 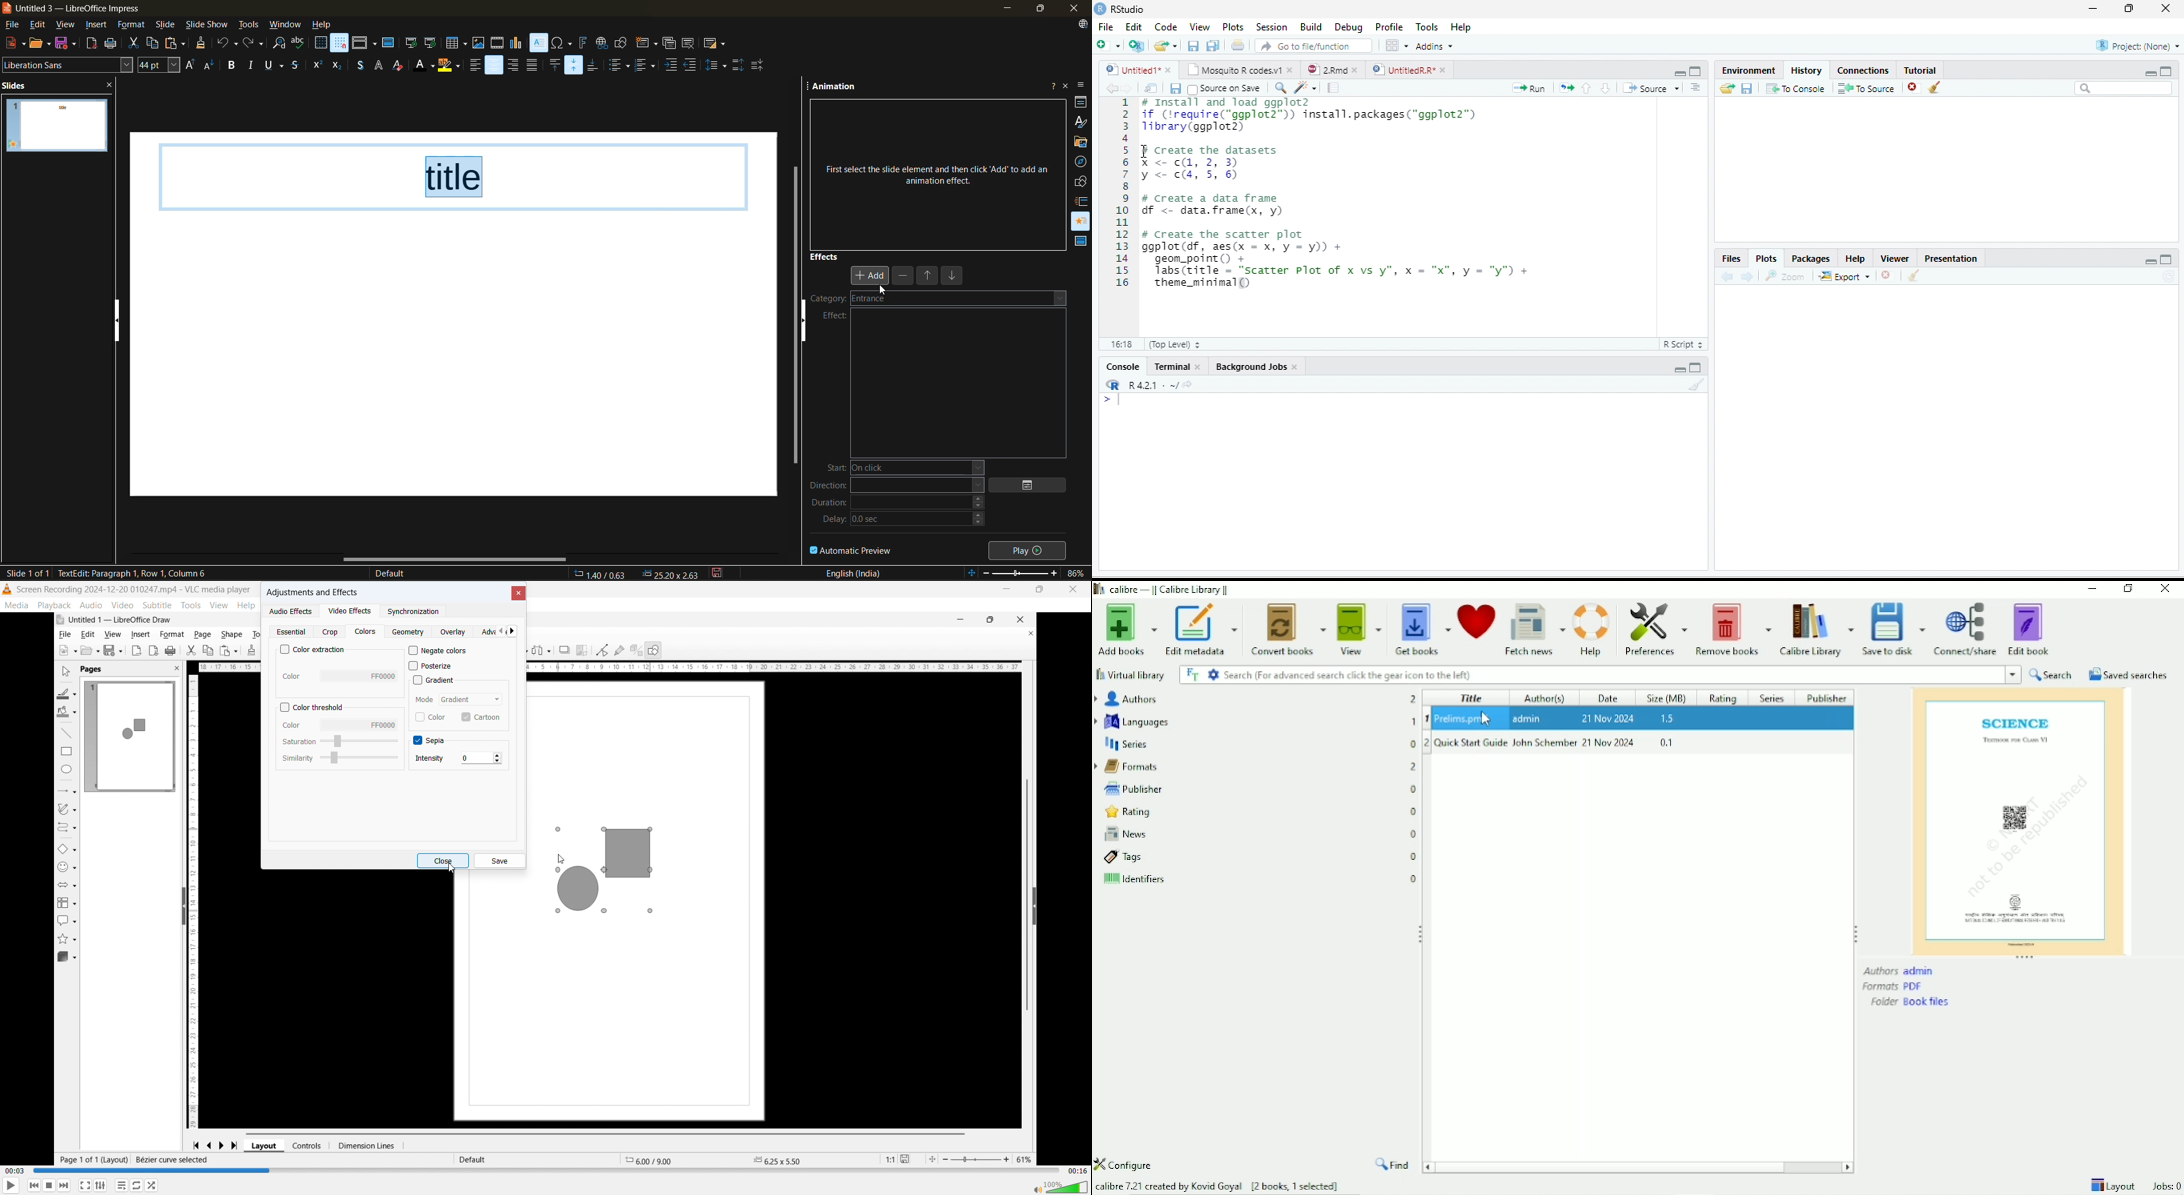 I want to click on Profile, so click(x=1389, y=26).